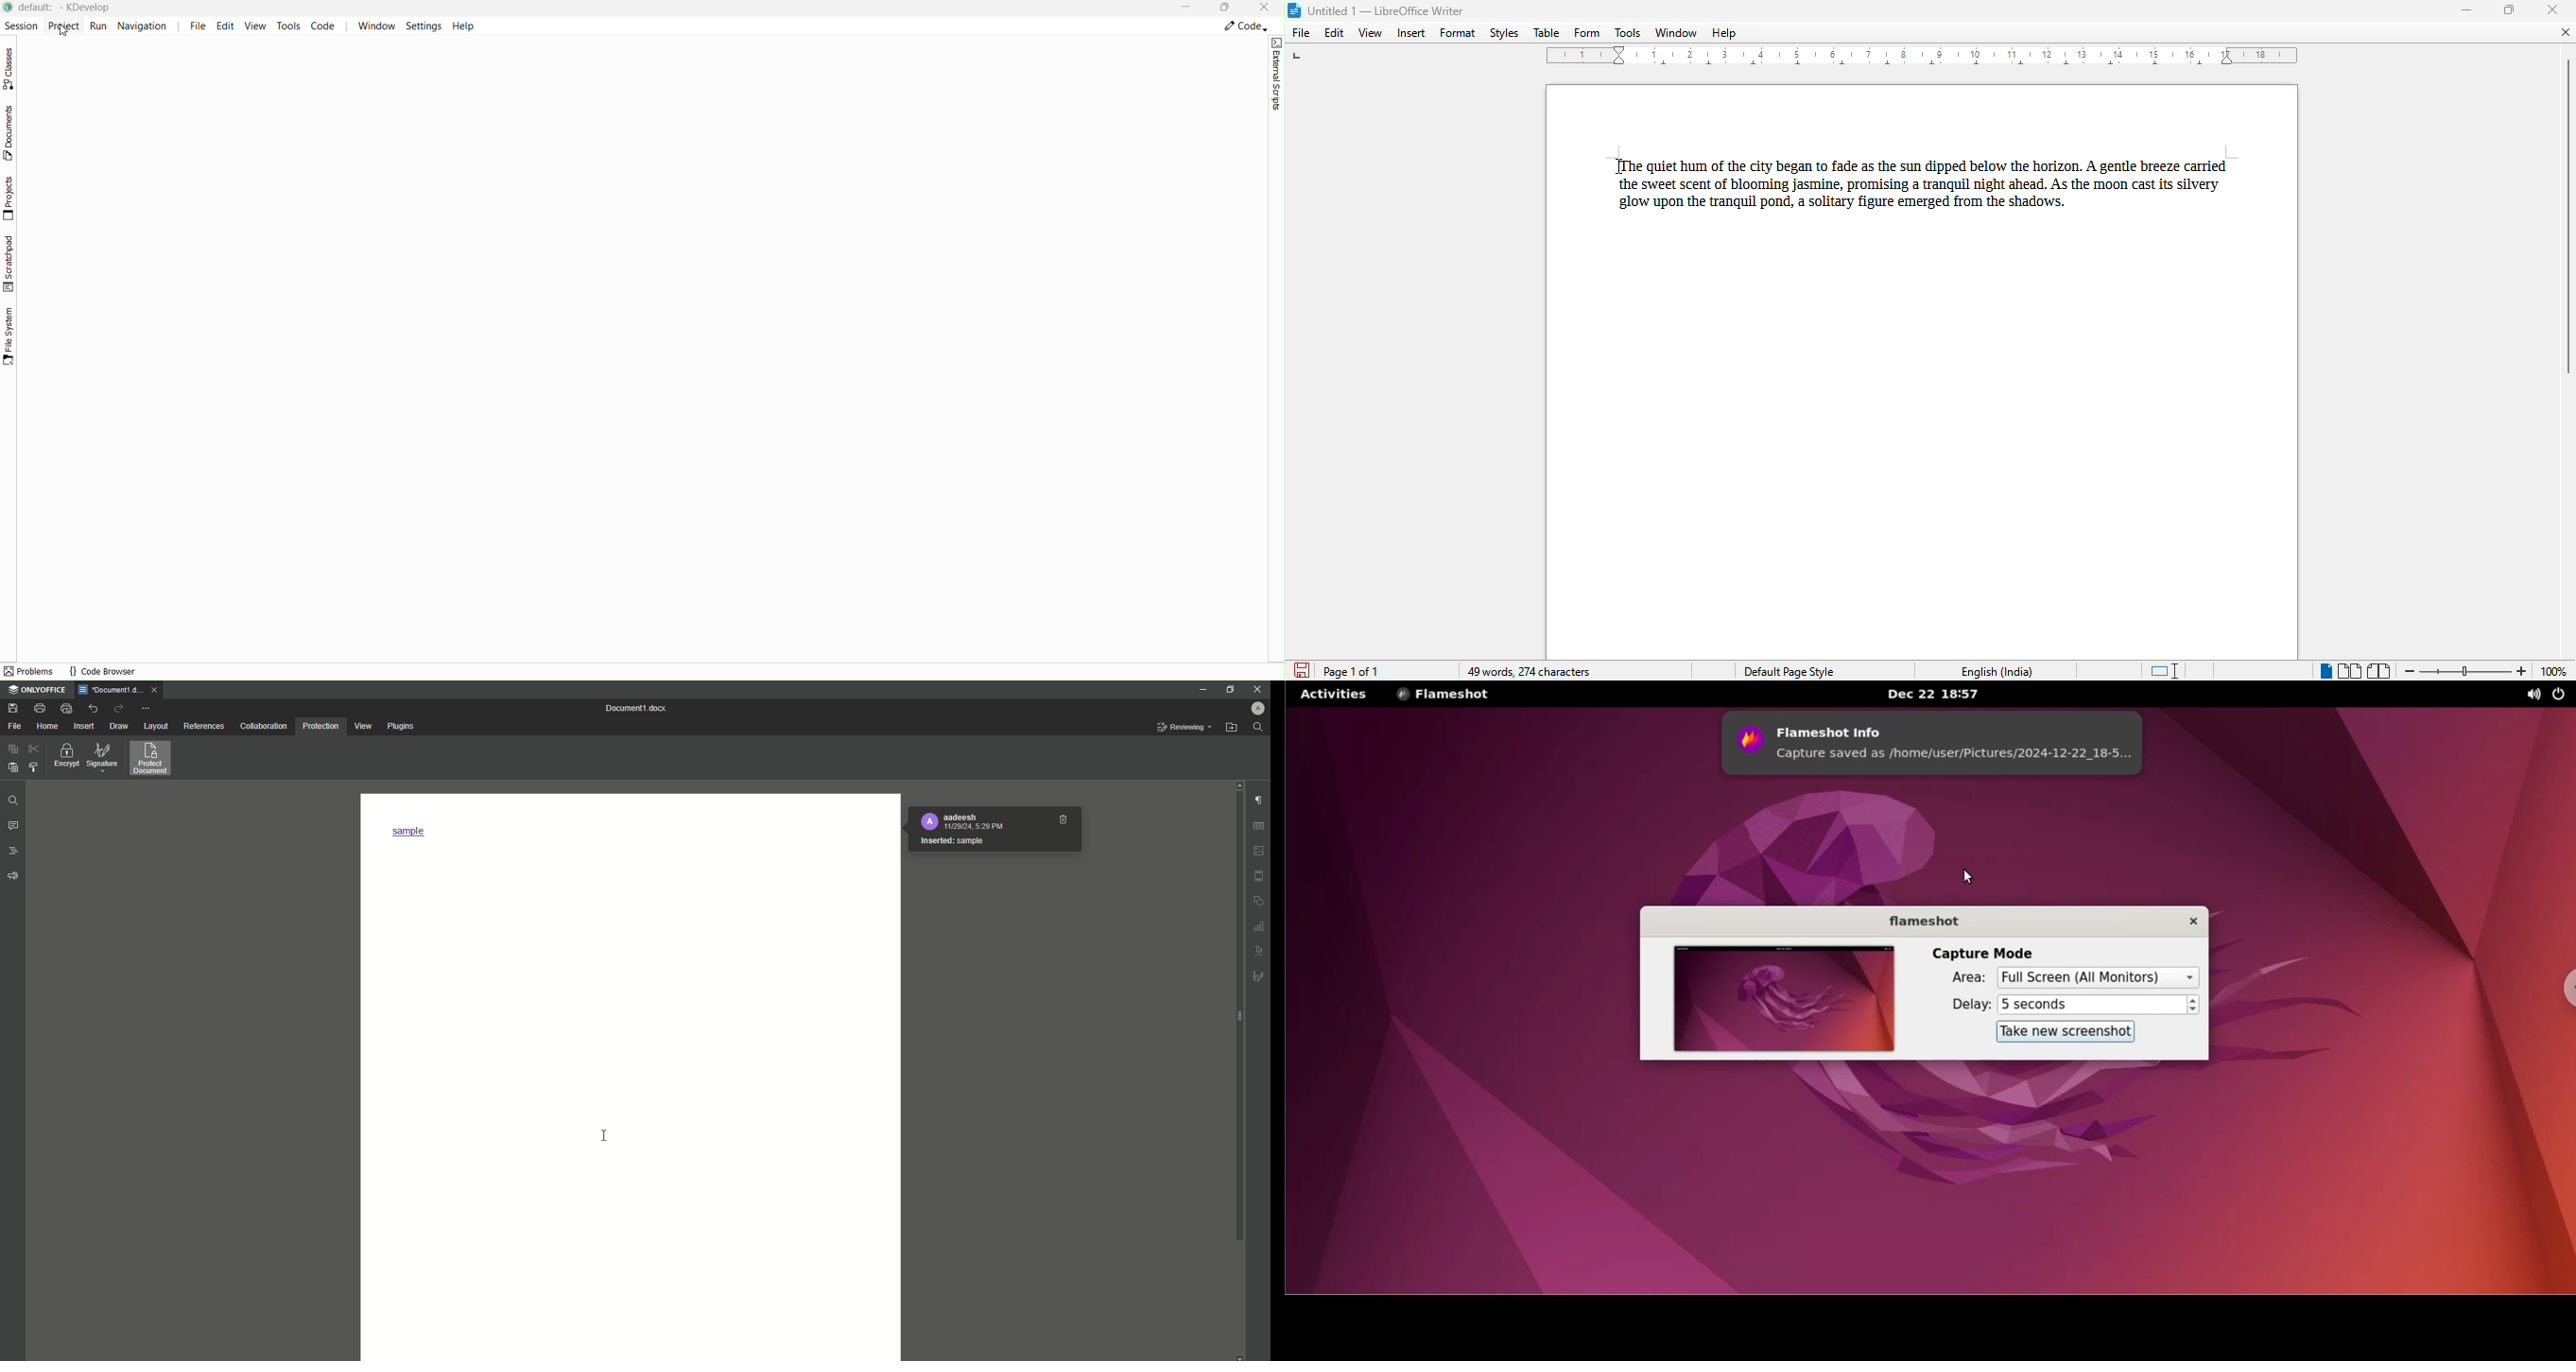 This screenshot has width=2576, height=1372. What do you see at coordinates (1334, 32) in the screenshot?
I see `edit` at bounding box center [1334, 32].